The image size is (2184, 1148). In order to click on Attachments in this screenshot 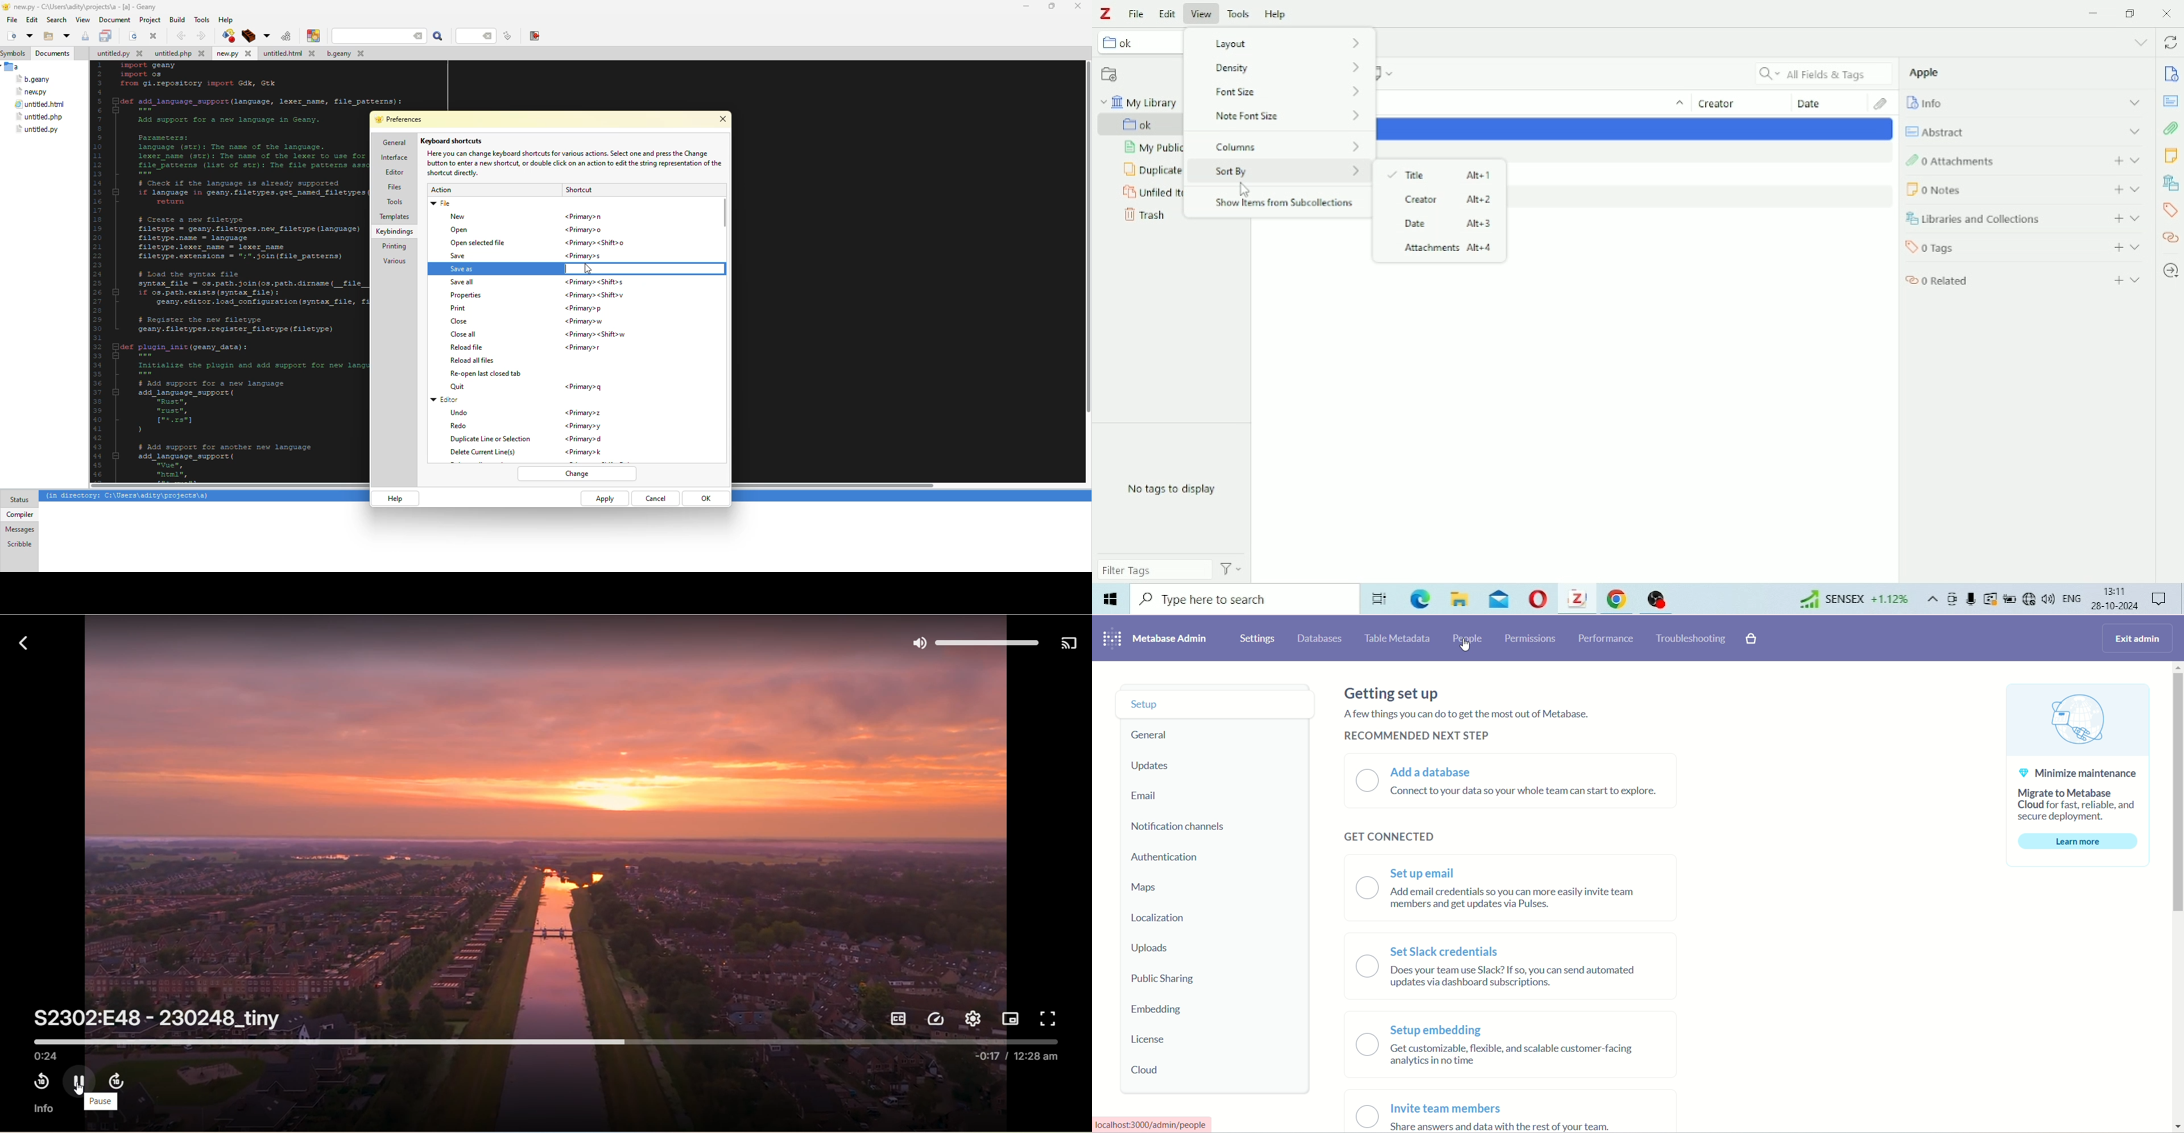, I will do `click(2172, 129)`.